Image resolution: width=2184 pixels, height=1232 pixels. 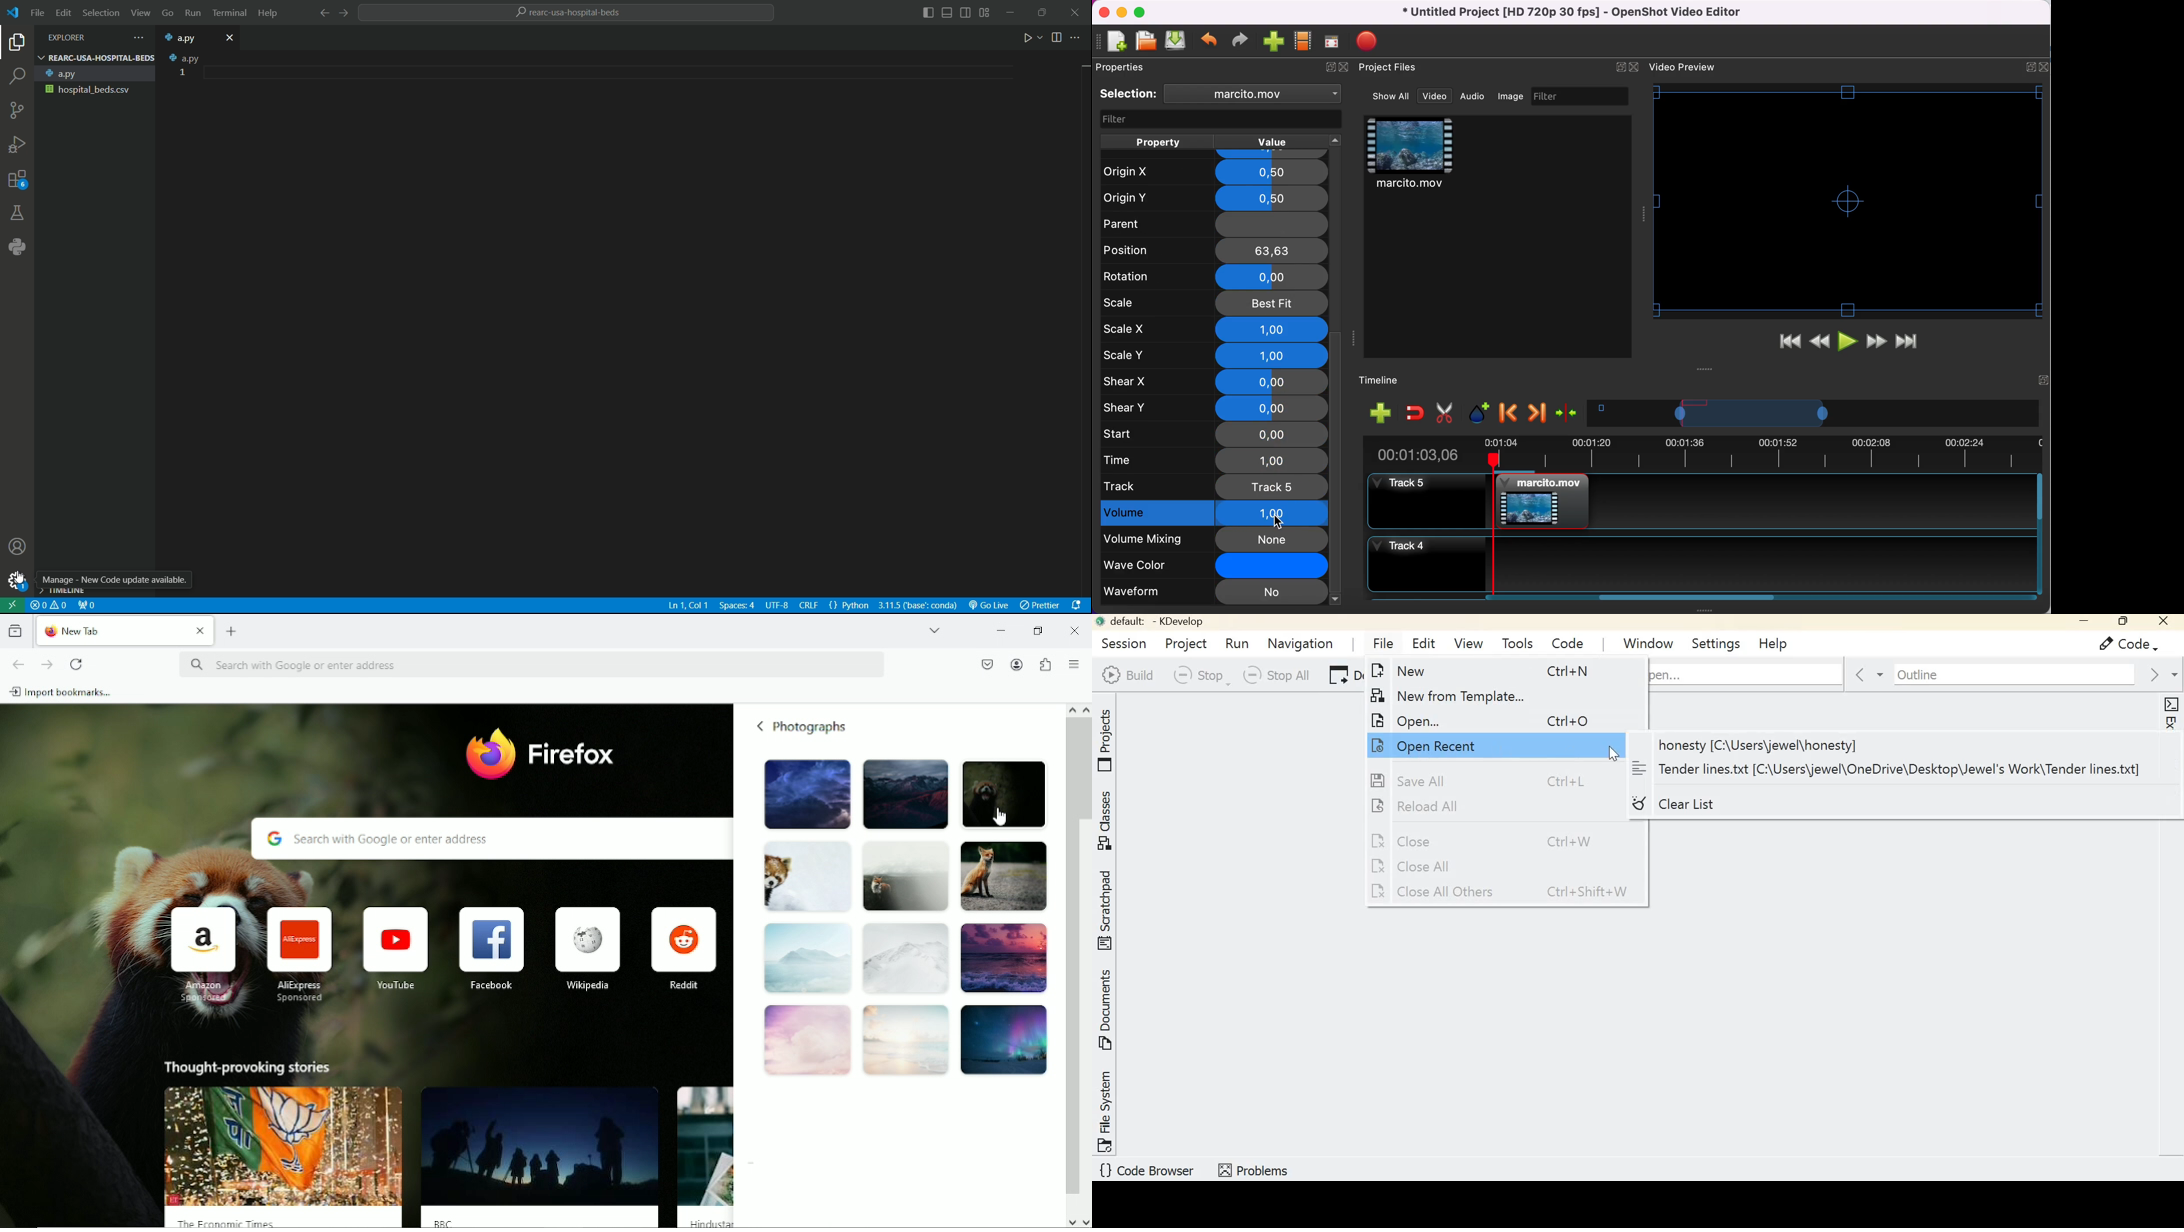 I want to click on vertical scroll bar, so click(x=1336, y=467).